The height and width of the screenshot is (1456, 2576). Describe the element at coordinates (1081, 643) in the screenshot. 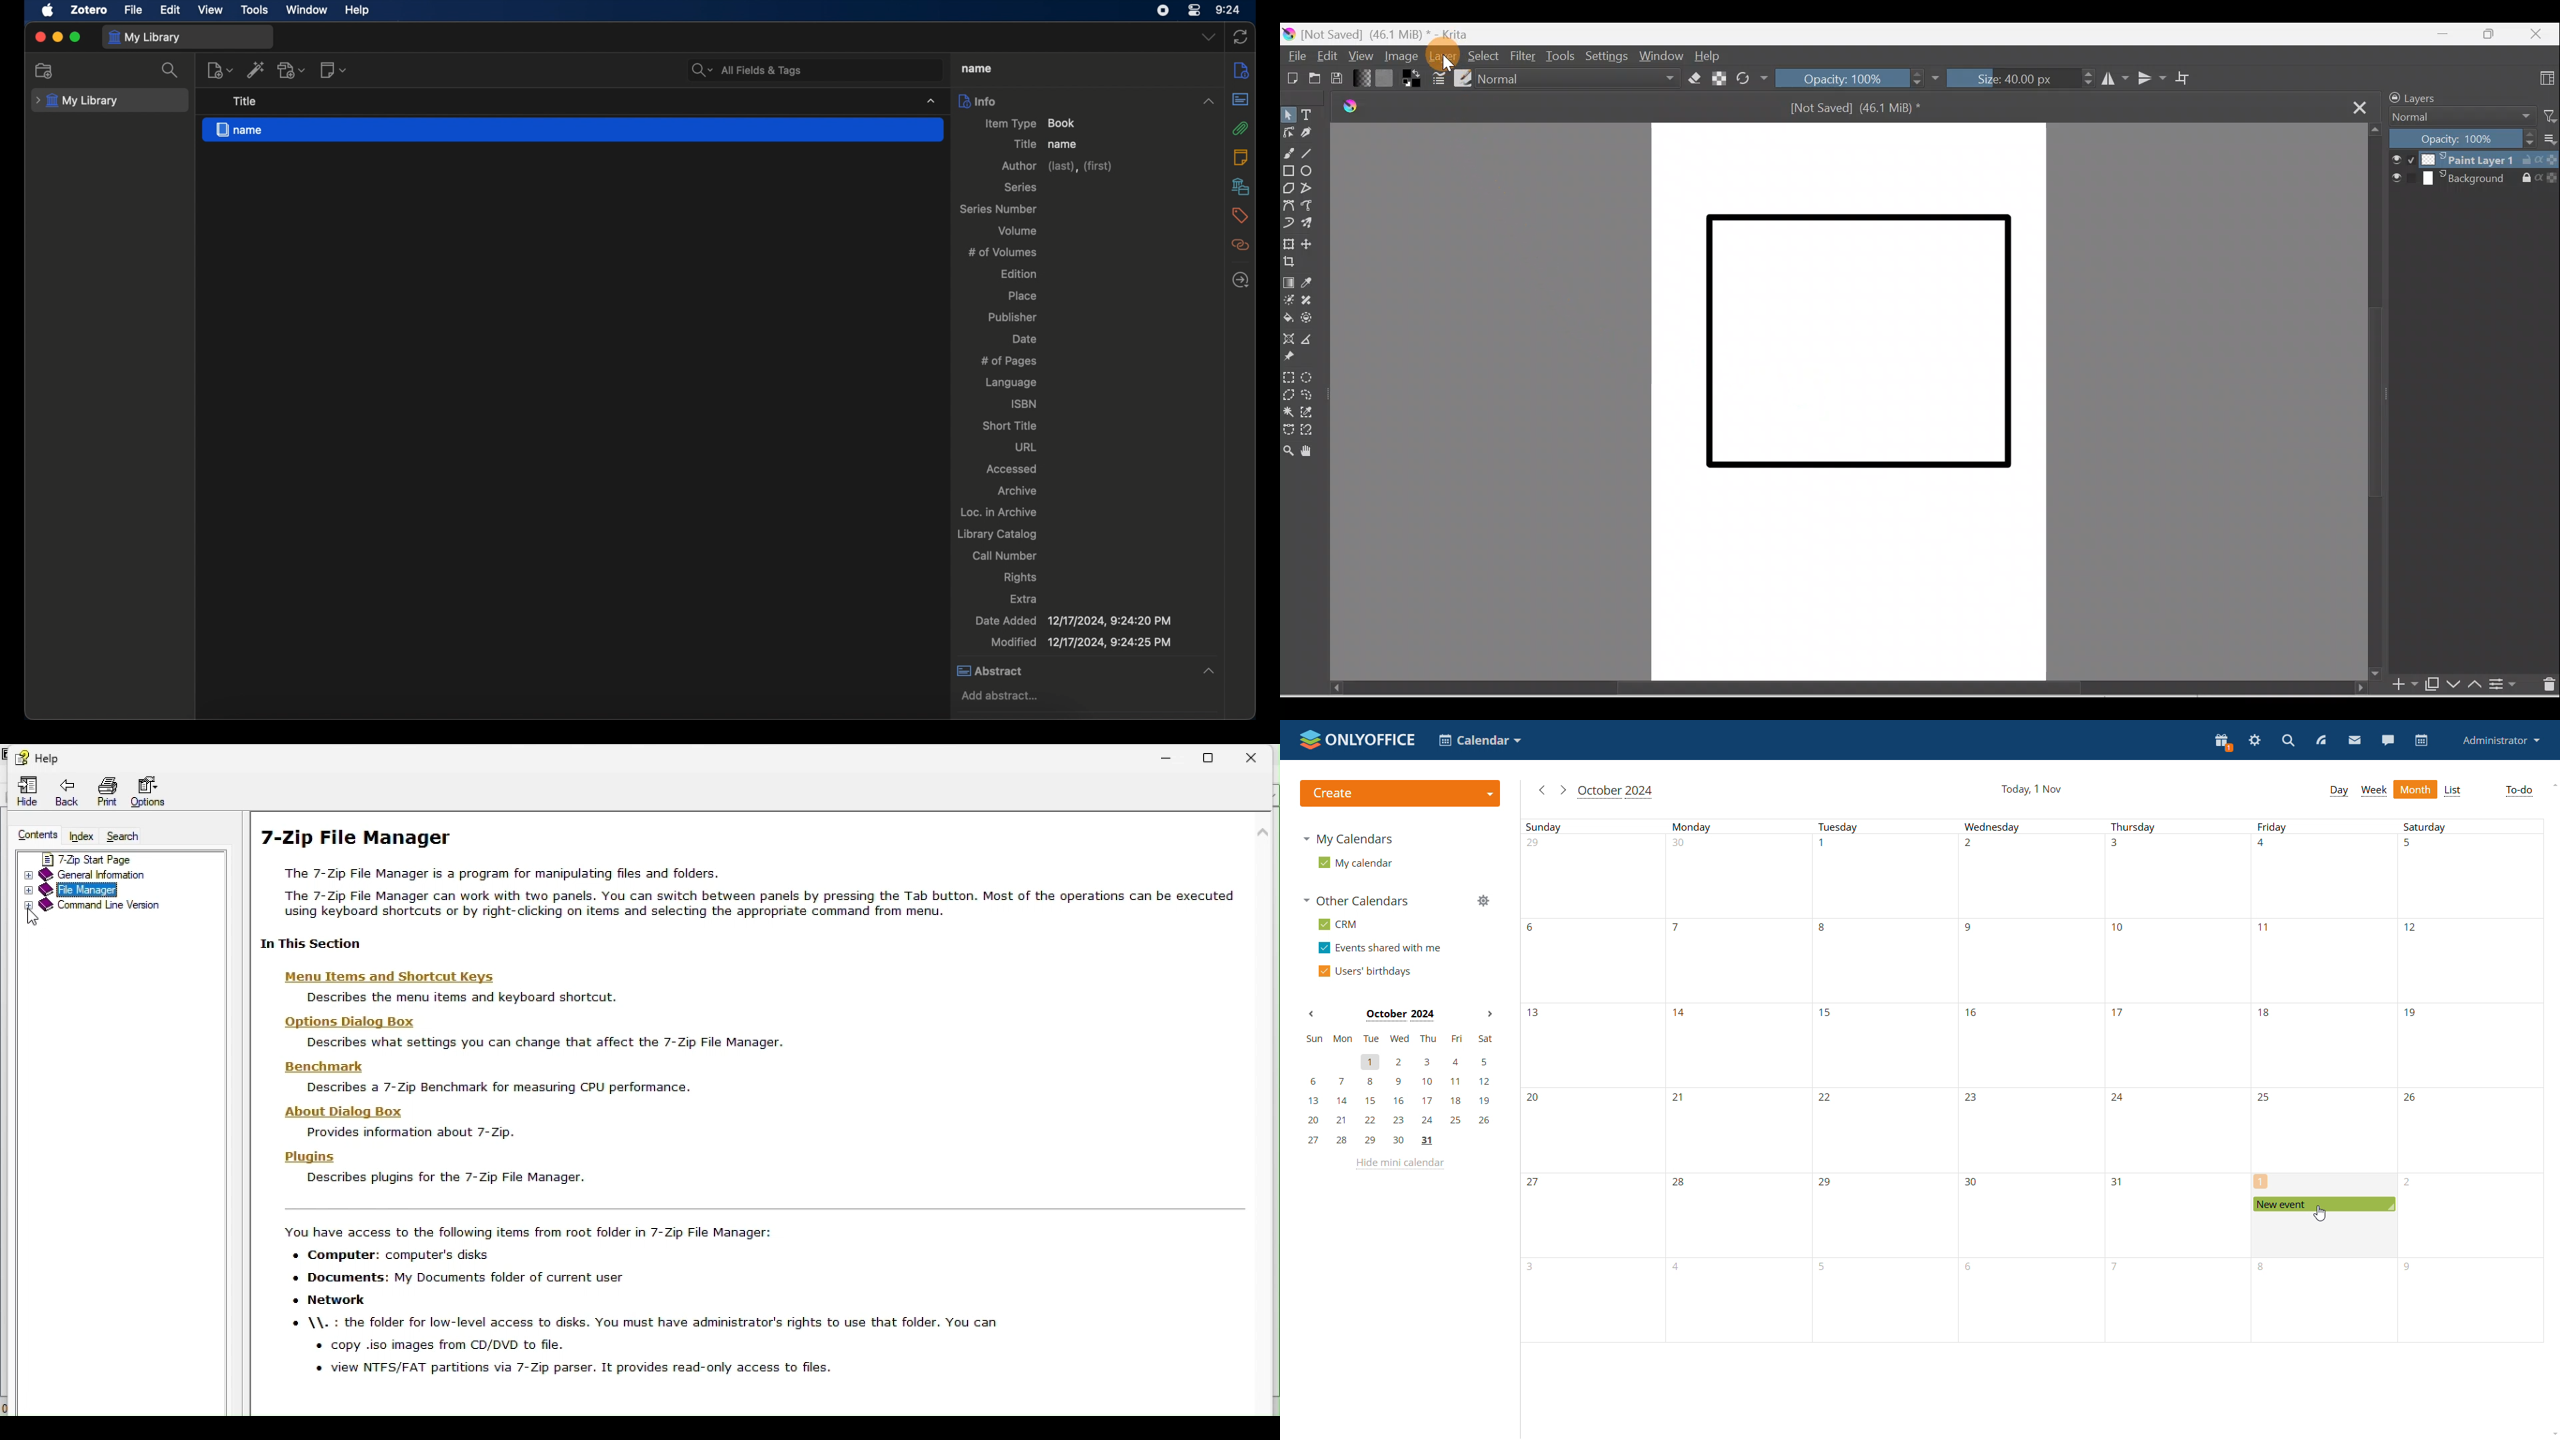

I see `modified` at that location.